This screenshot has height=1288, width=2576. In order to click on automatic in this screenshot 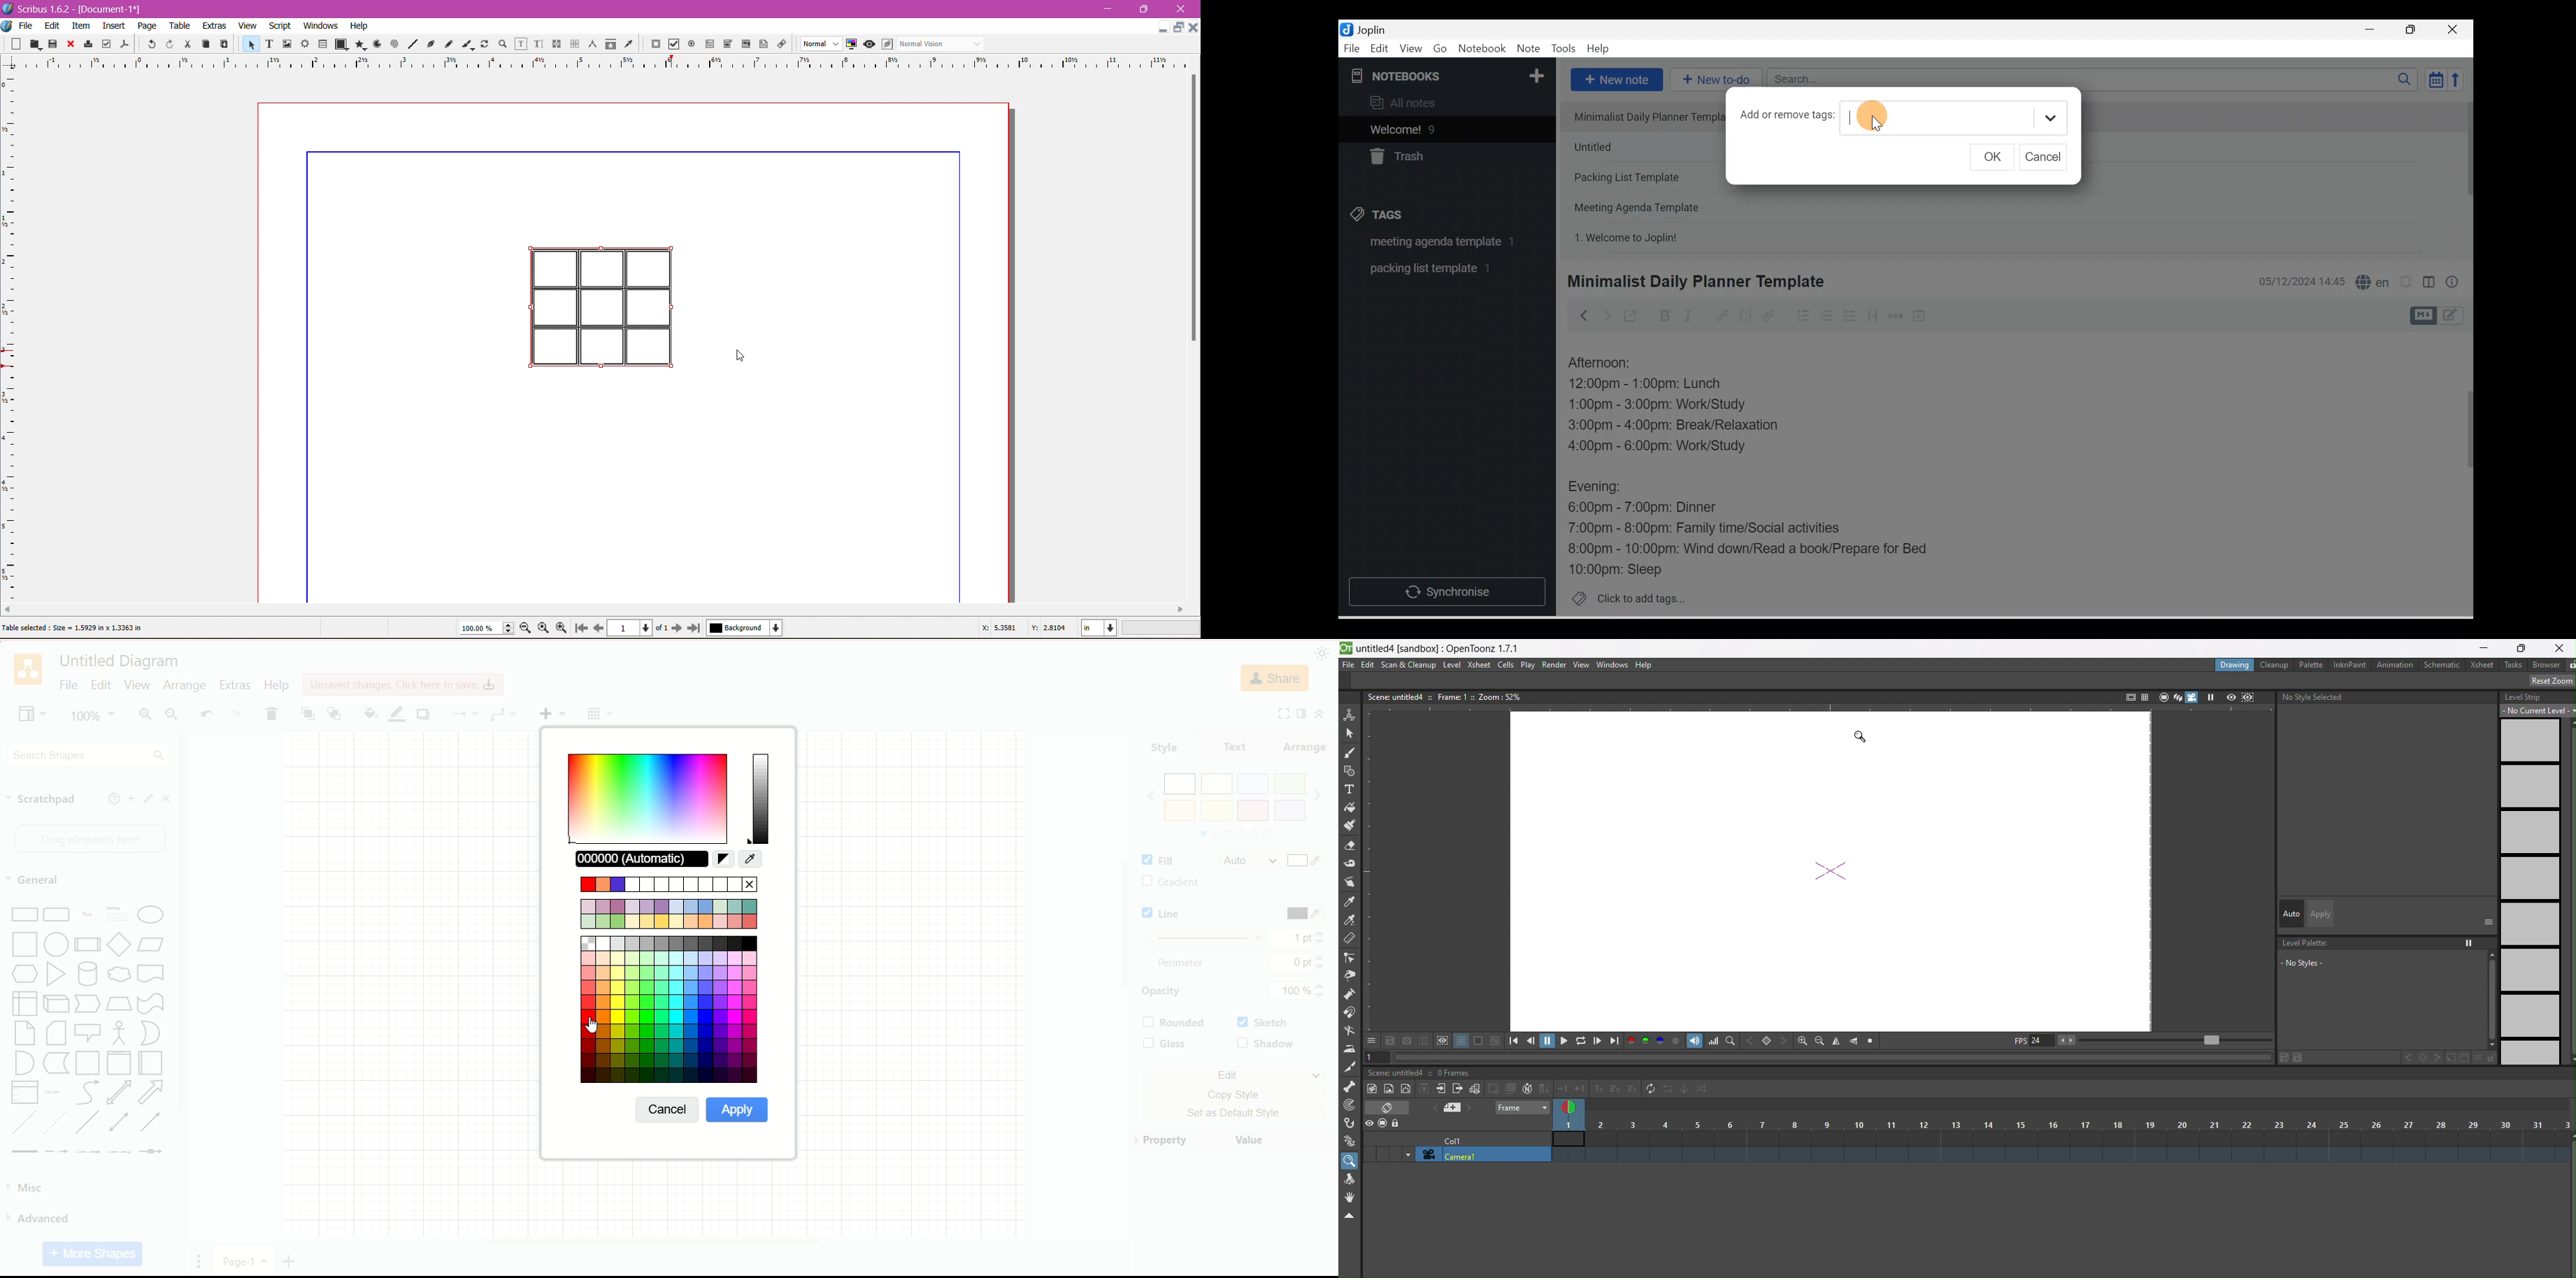, I will do `click(642, 860)`.